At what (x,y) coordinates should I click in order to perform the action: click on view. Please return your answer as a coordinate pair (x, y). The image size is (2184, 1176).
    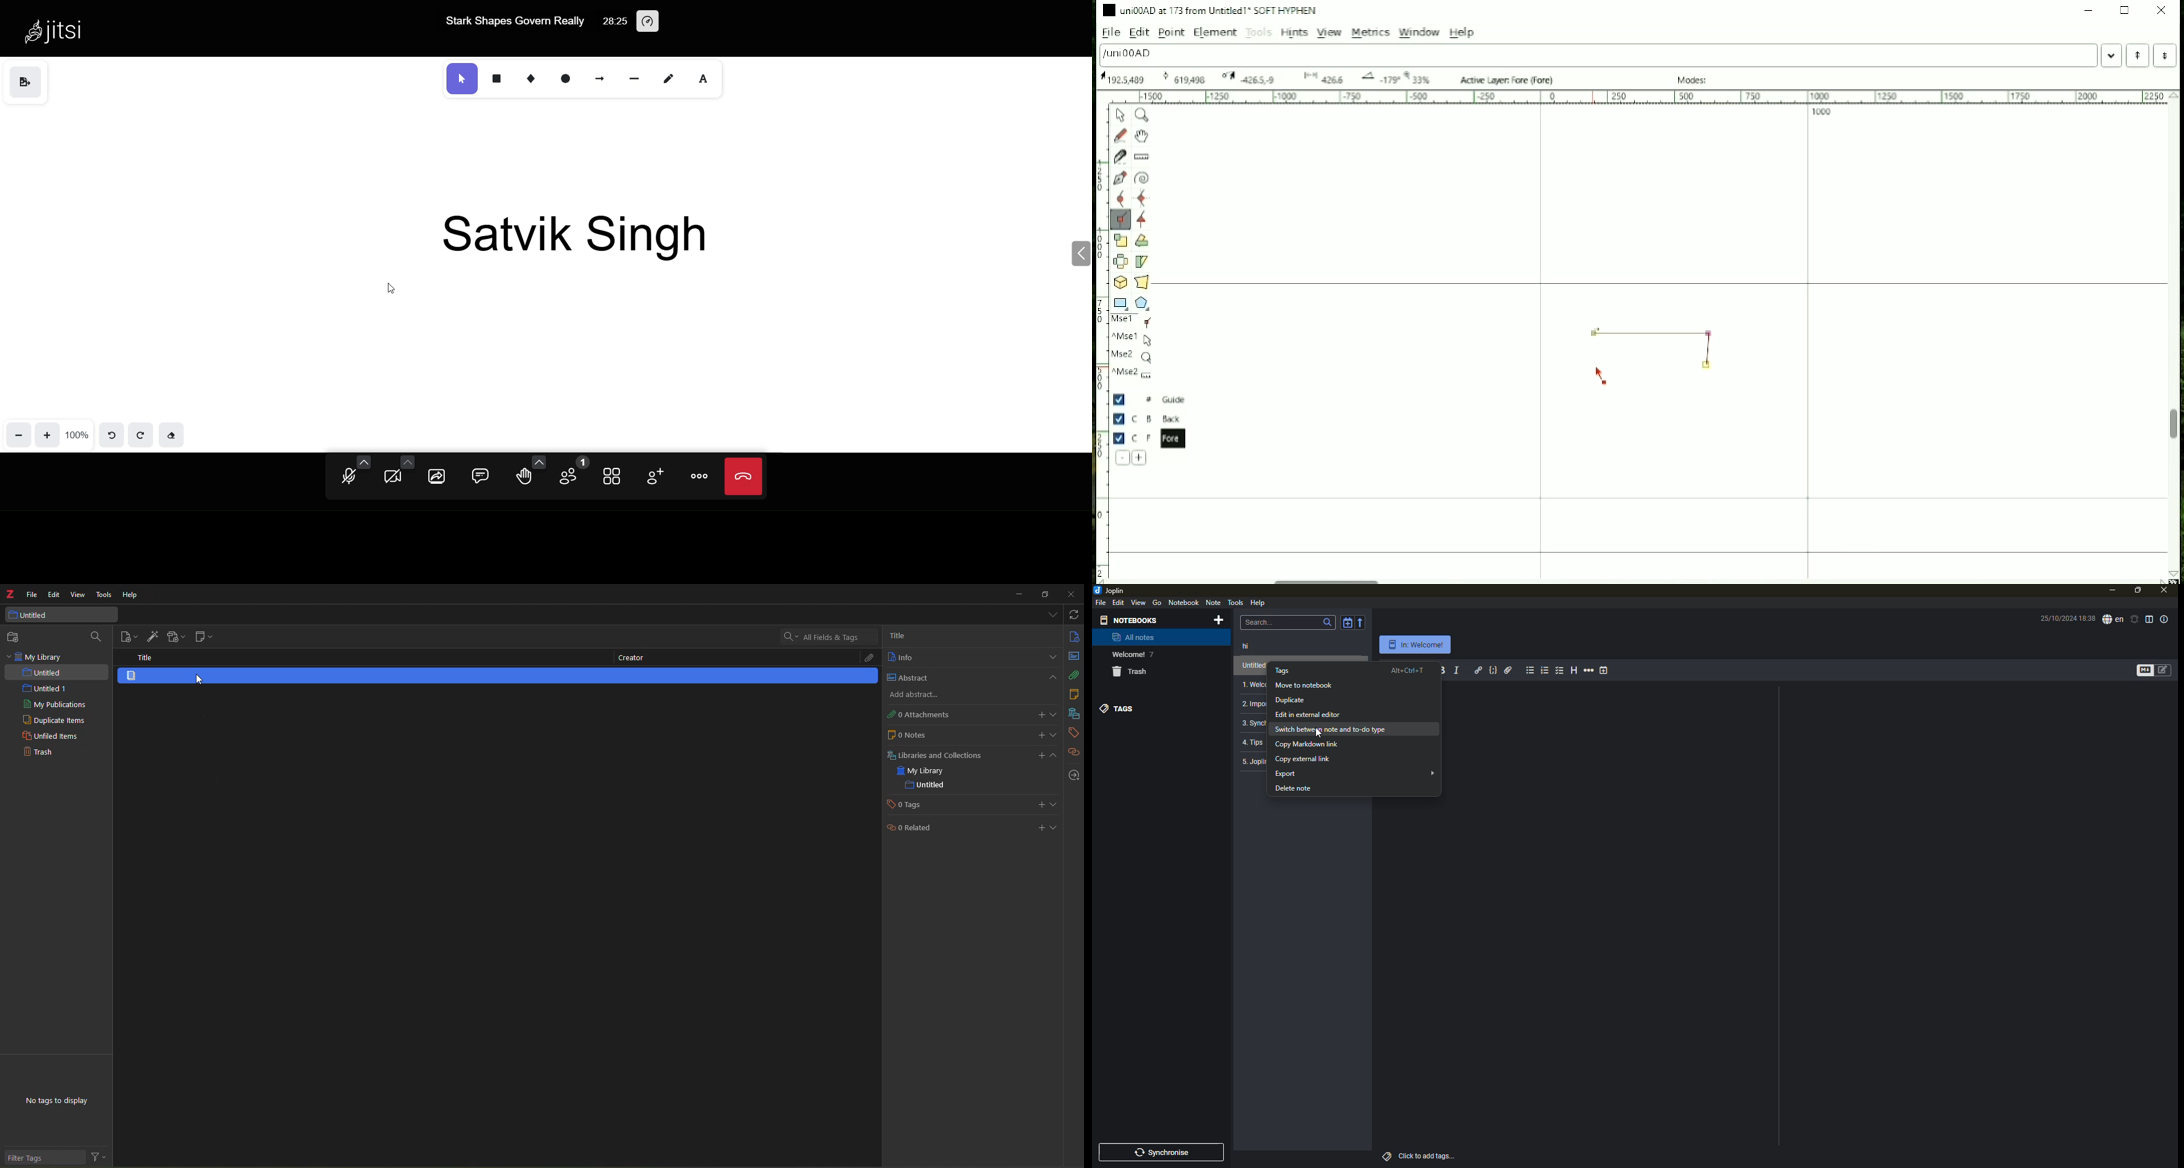
    Looking at the image, I should click on (1139, 603).